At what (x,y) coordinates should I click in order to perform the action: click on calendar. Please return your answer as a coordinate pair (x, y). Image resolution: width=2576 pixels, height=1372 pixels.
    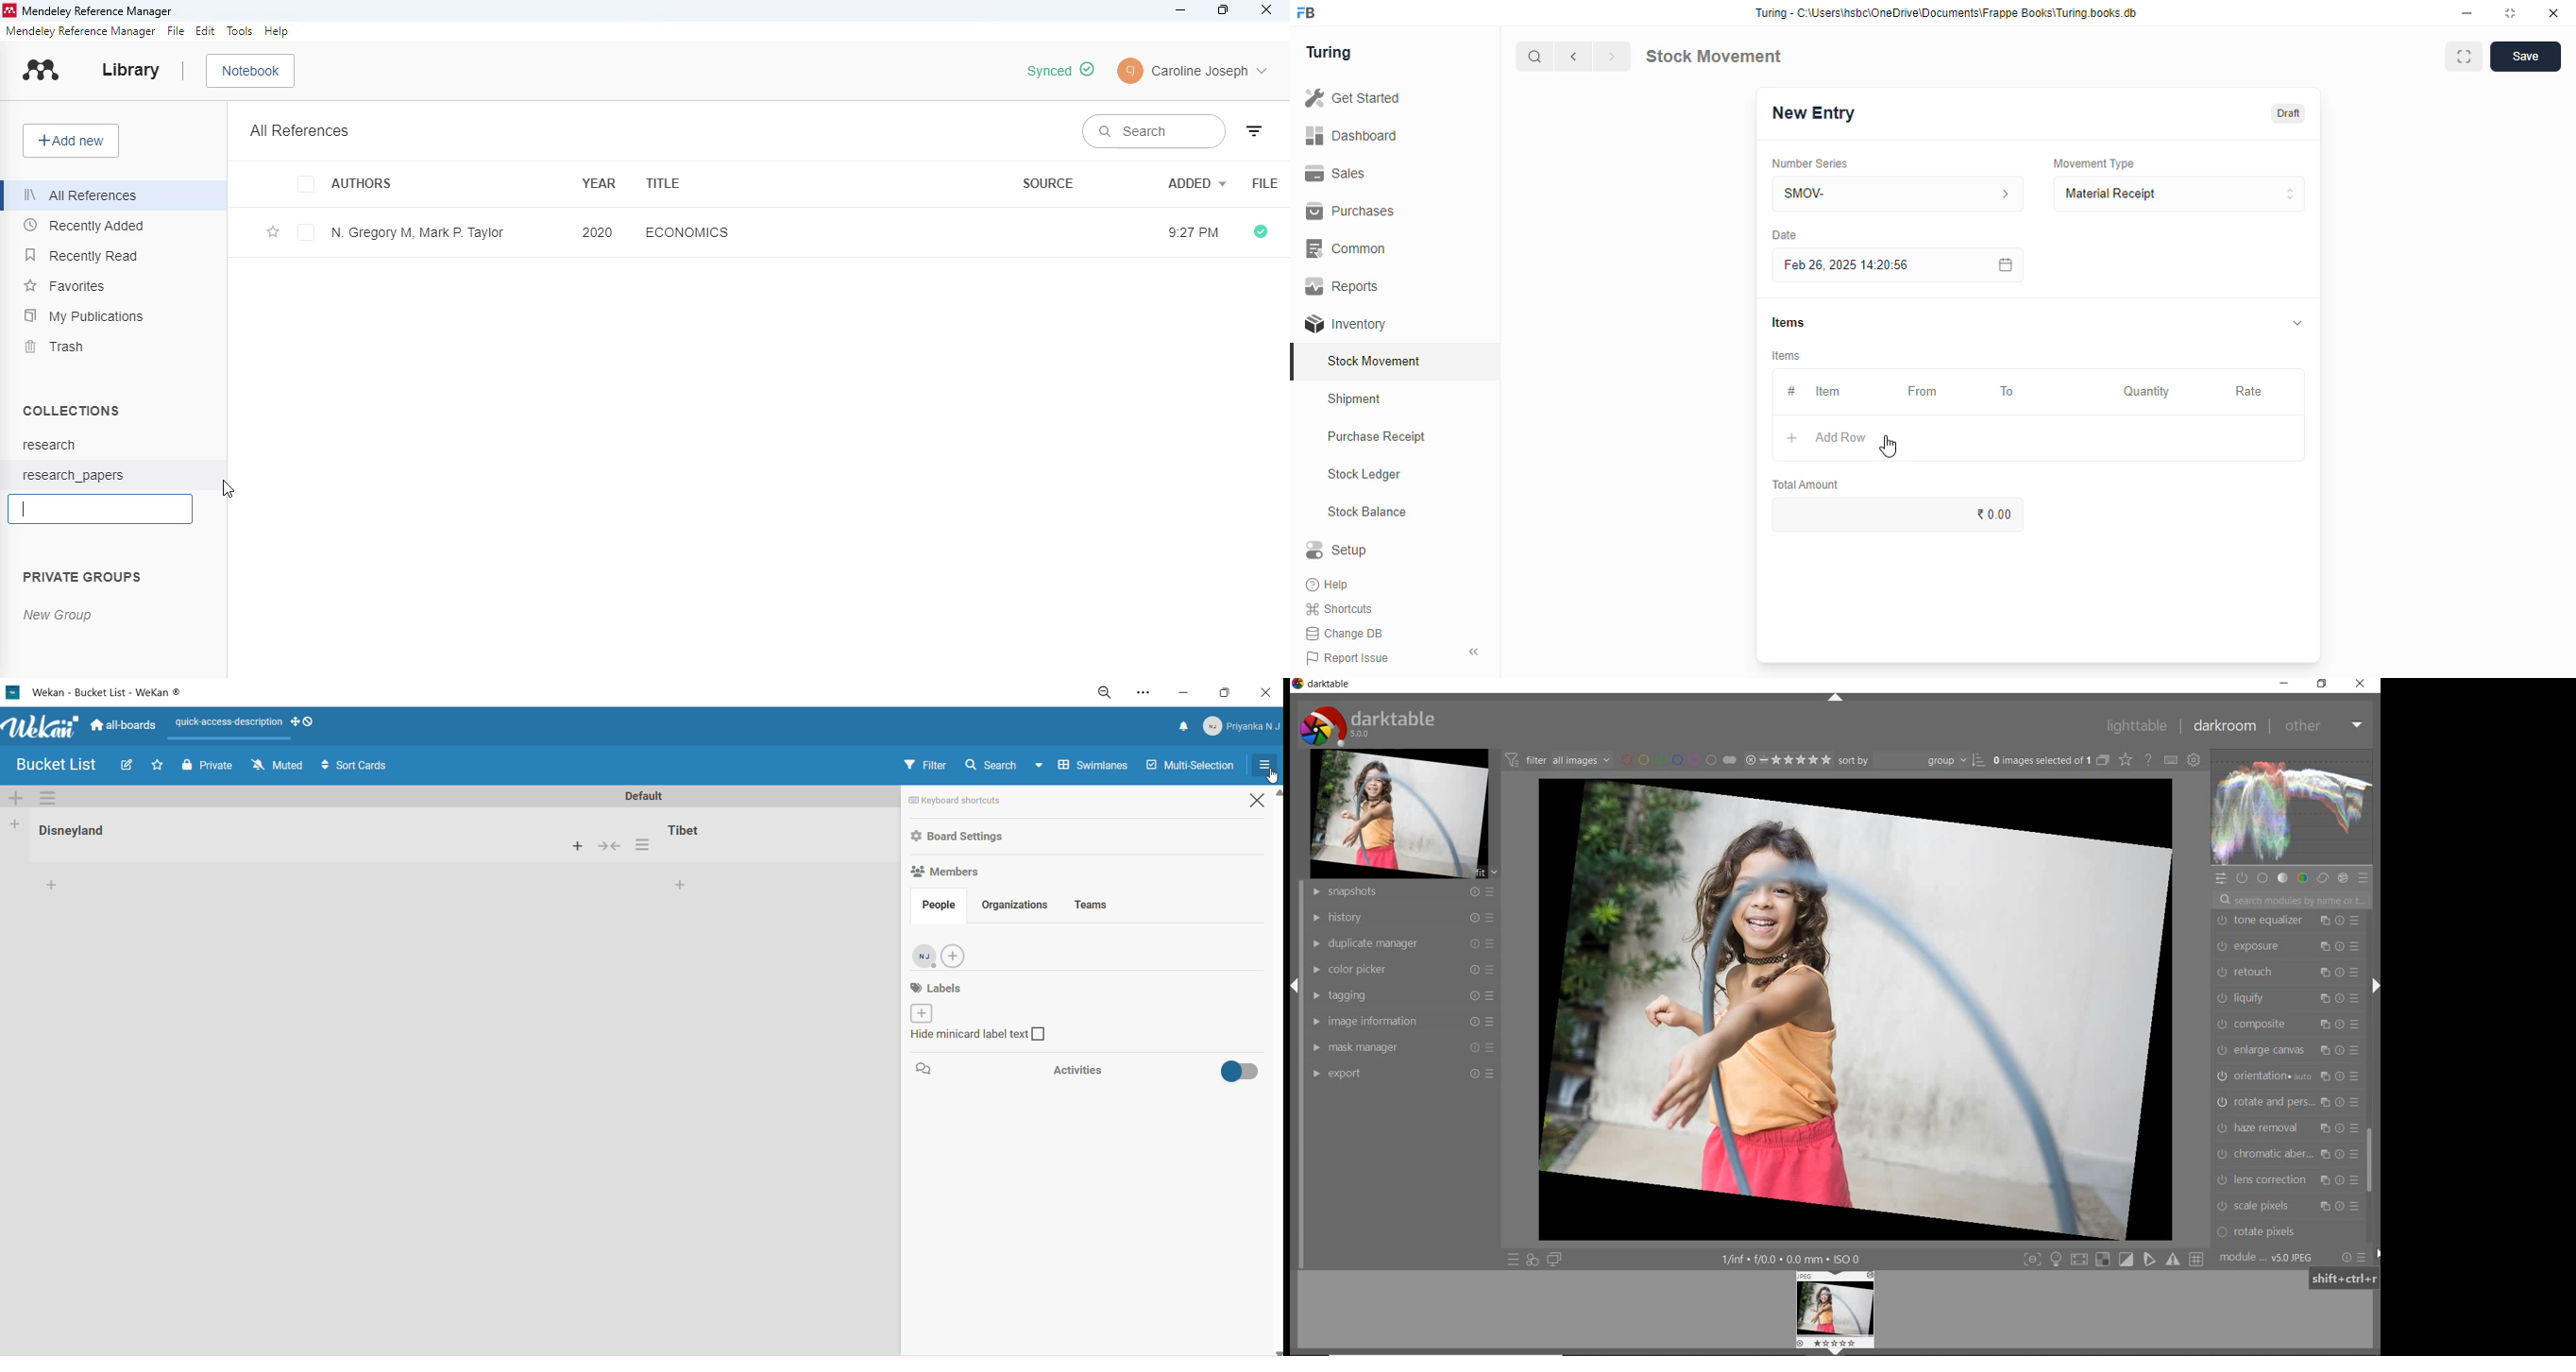
    Looking at the image, I should click on (2004, 265).